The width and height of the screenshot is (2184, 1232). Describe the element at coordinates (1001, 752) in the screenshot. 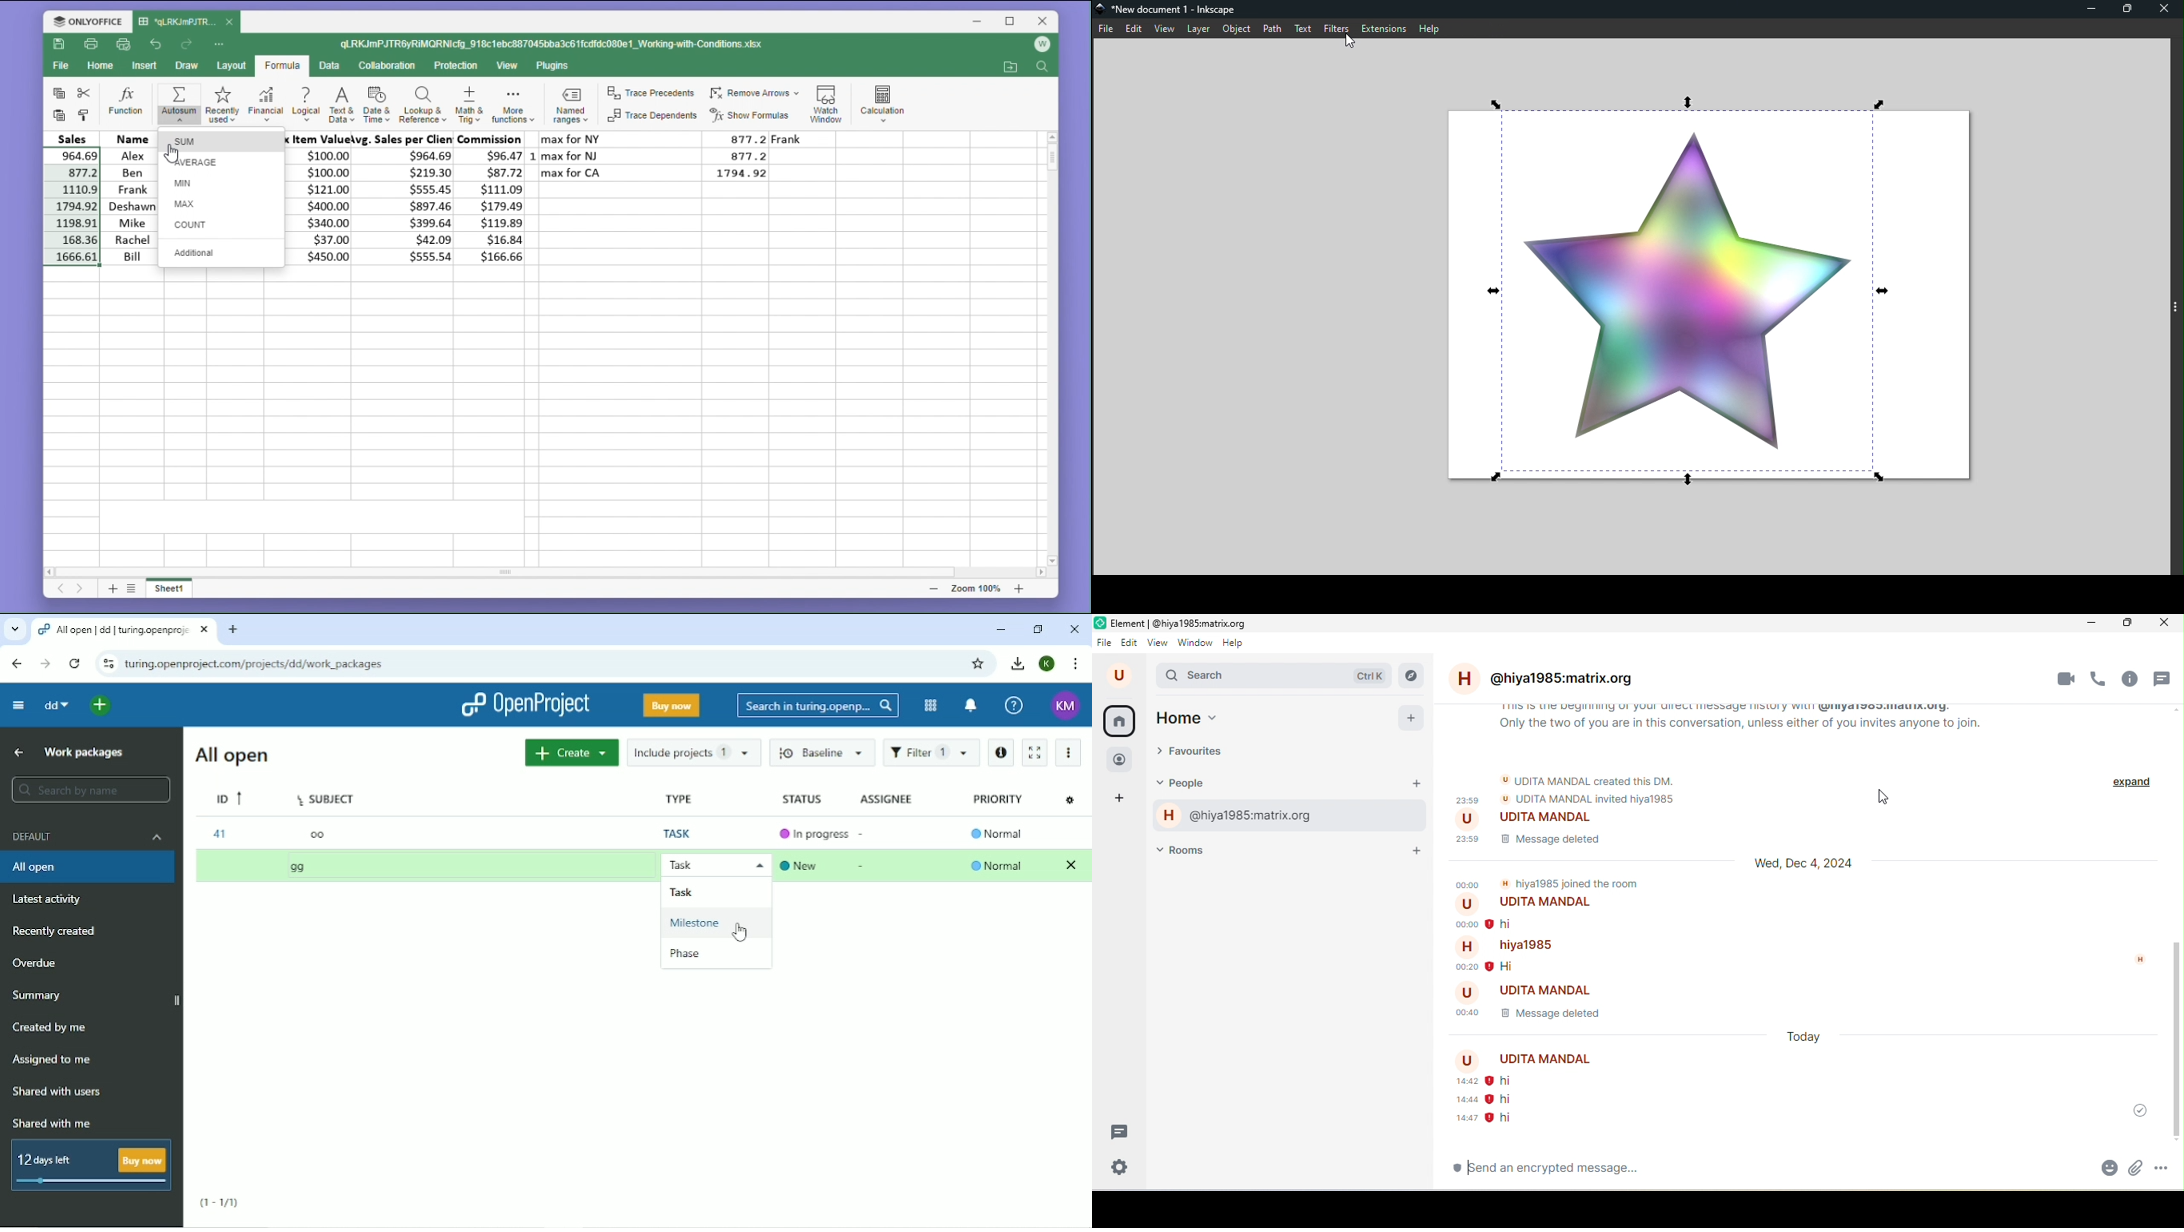

I see `Open details view` at that location.